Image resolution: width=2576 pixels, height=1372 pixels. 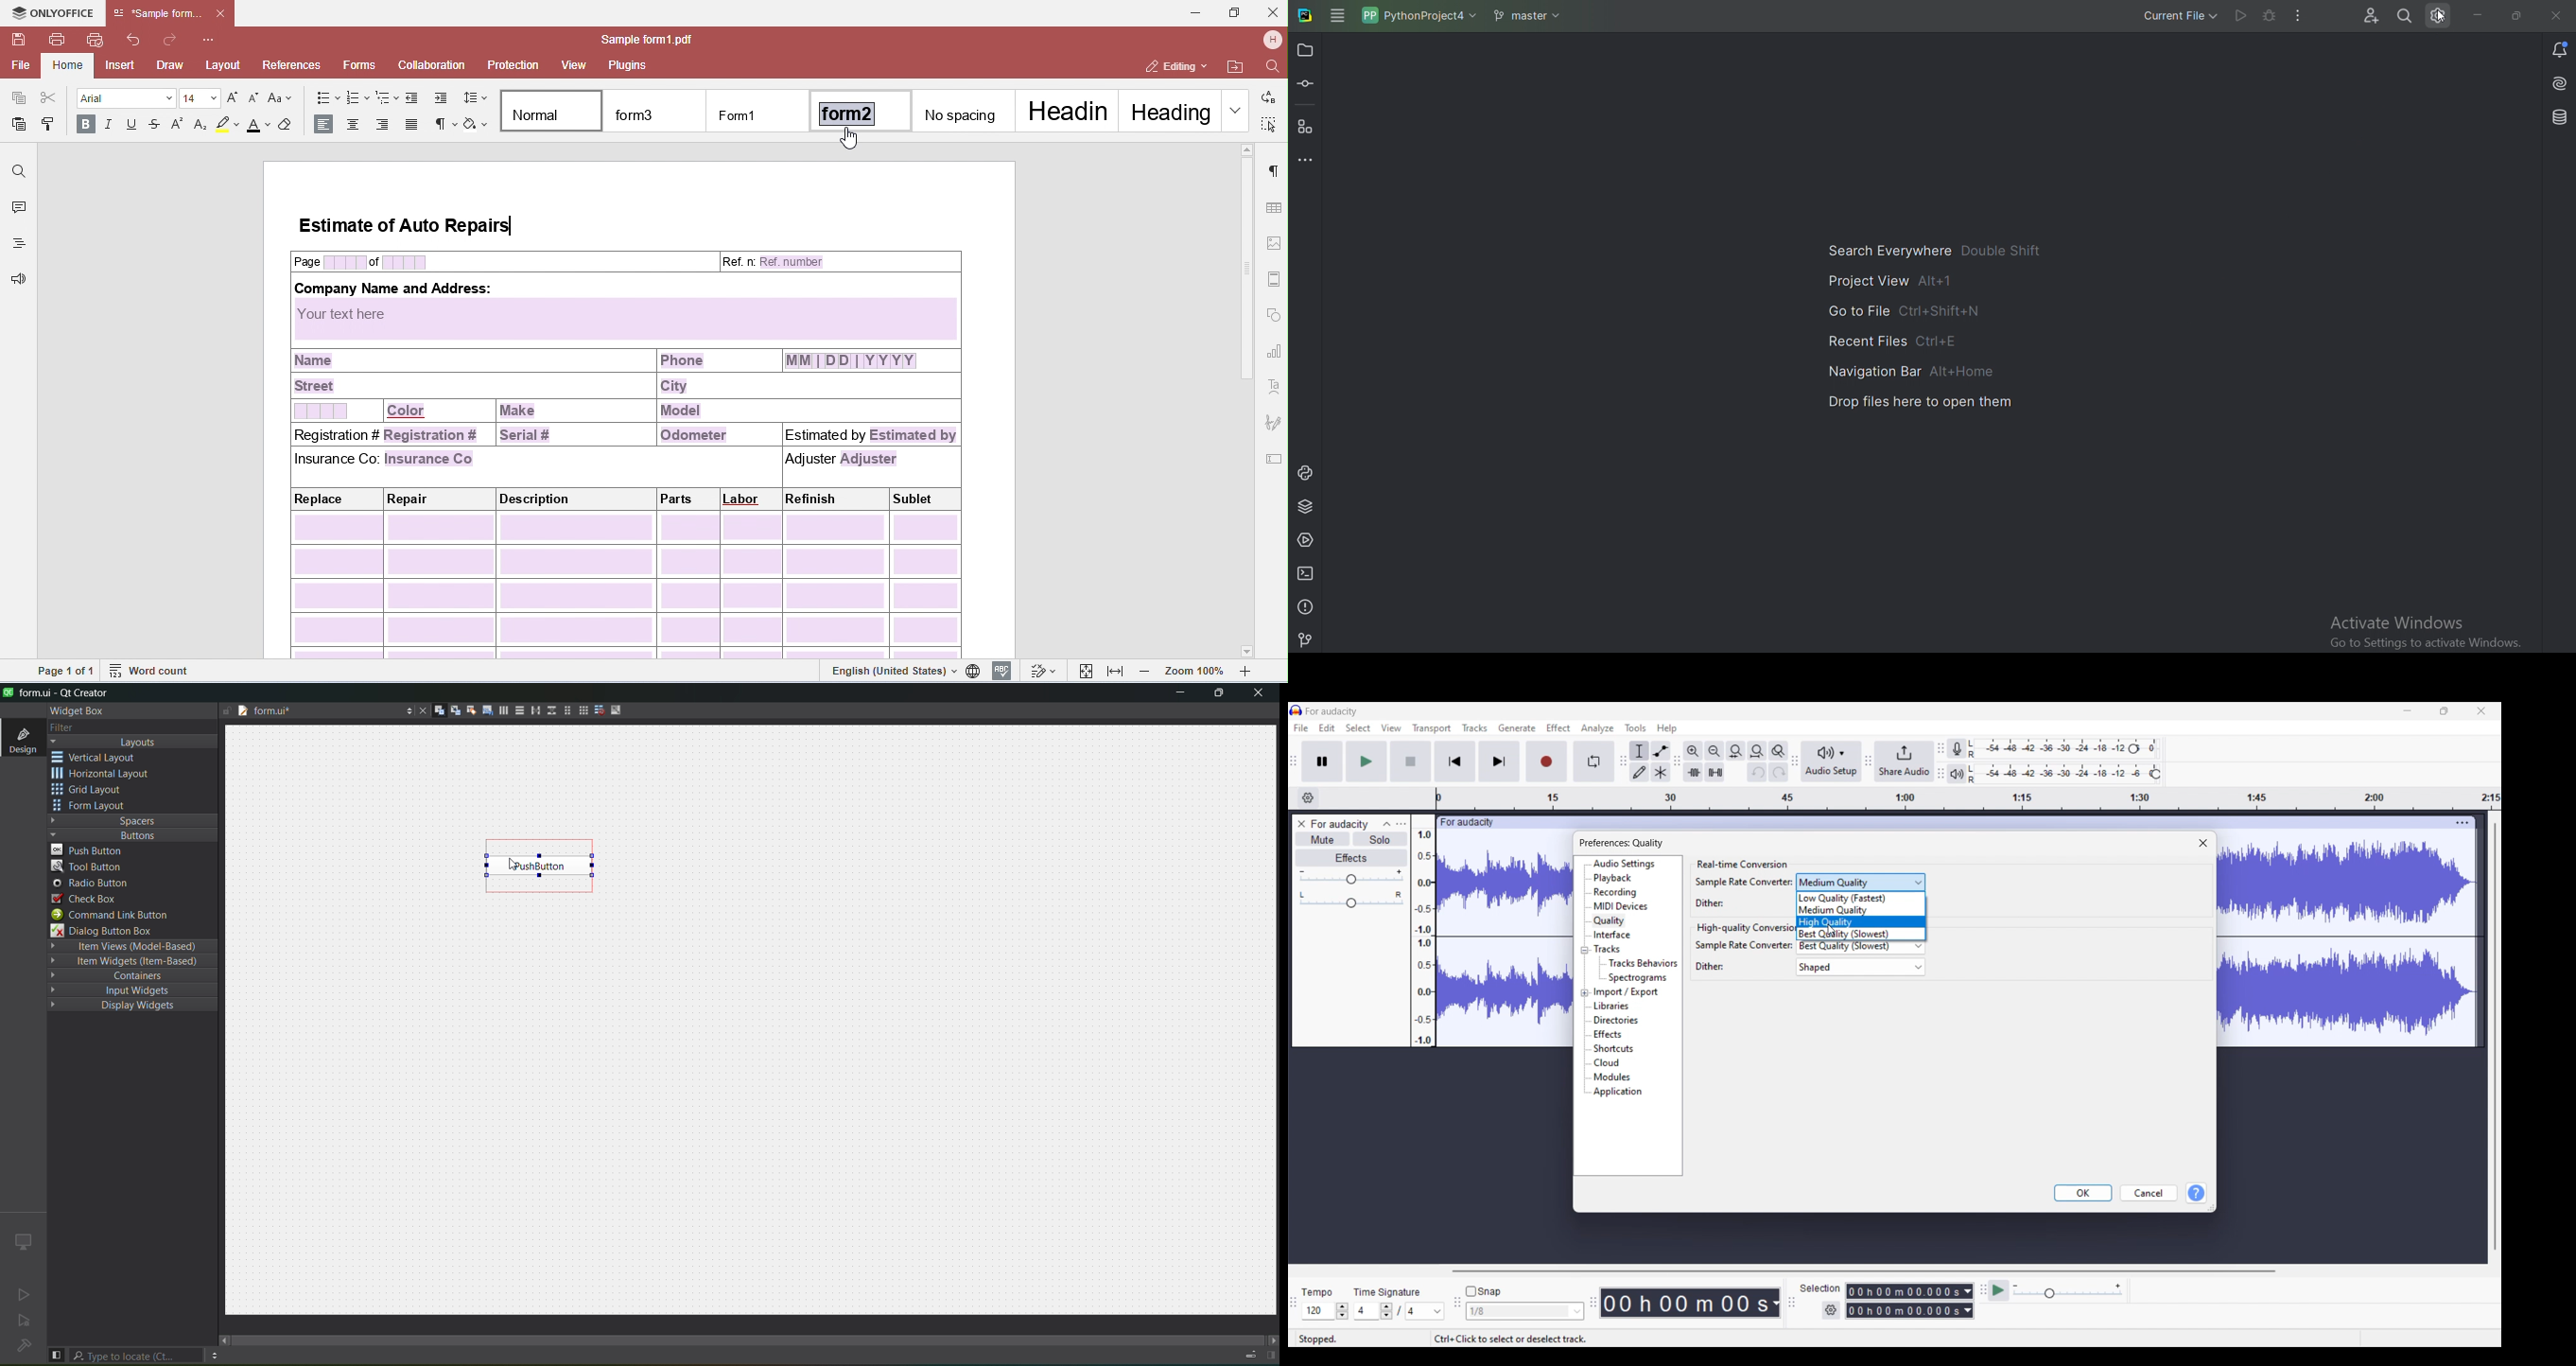 What do you see at coordinates (503, 712) in the screenshot?
I see `horizontal layoutt` at bounding box center [503, 712].